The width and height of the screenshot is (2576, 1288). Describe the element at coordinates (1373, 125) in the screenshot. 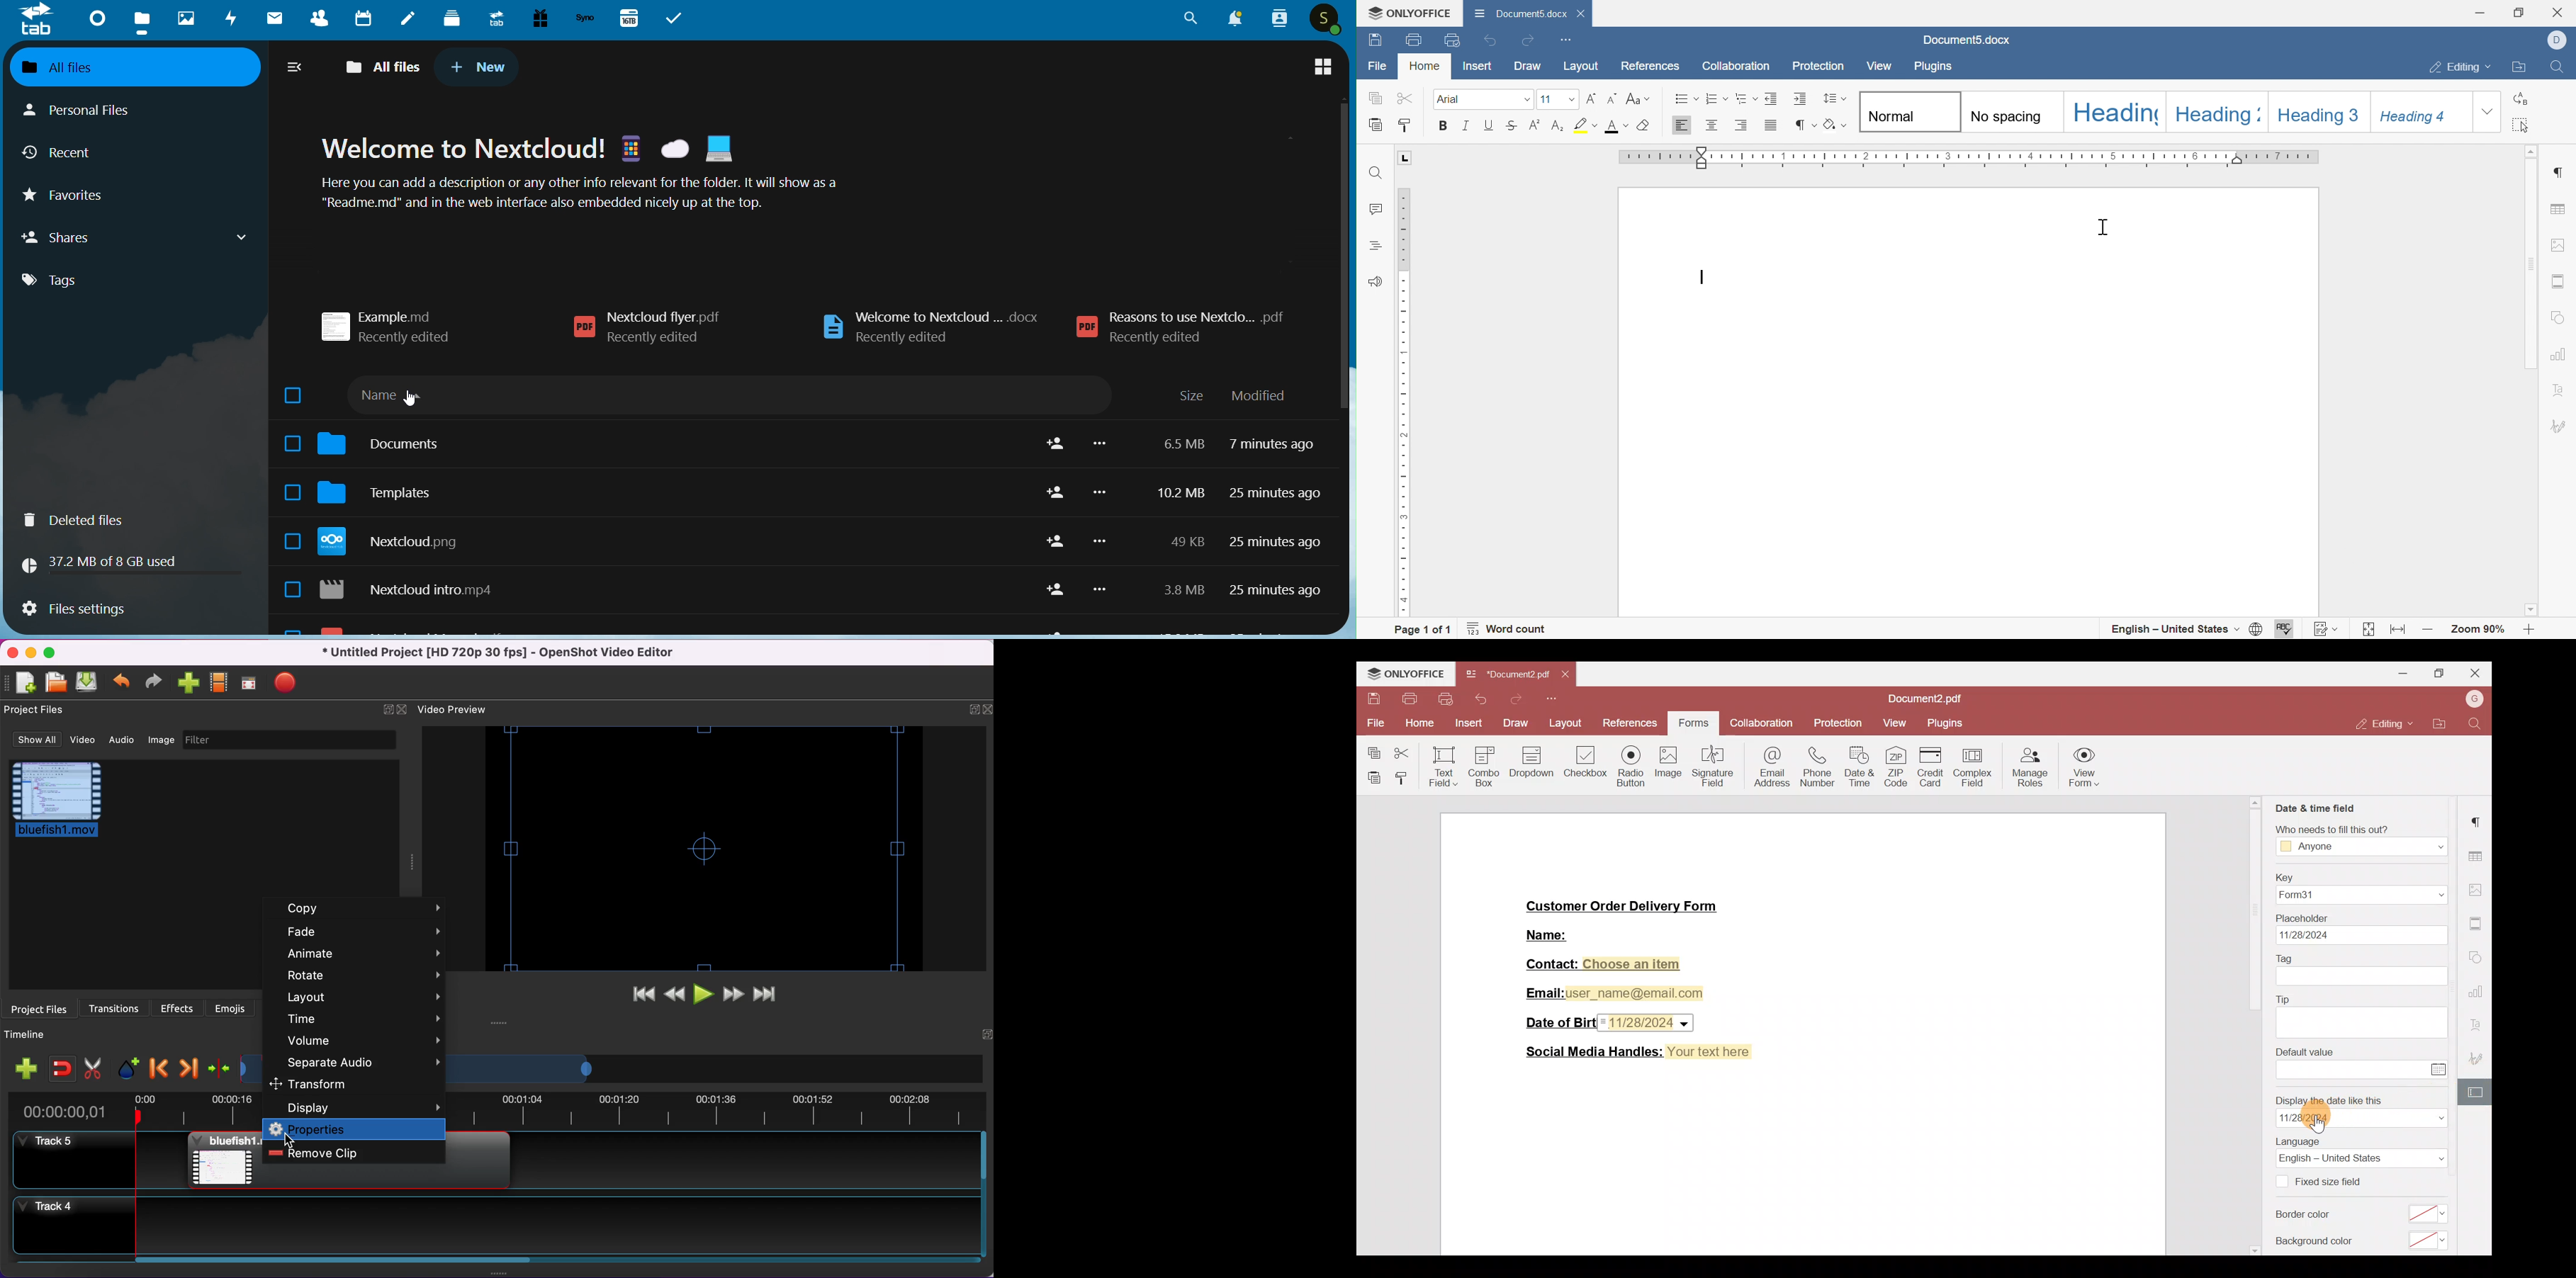

I see `paste` at that location.